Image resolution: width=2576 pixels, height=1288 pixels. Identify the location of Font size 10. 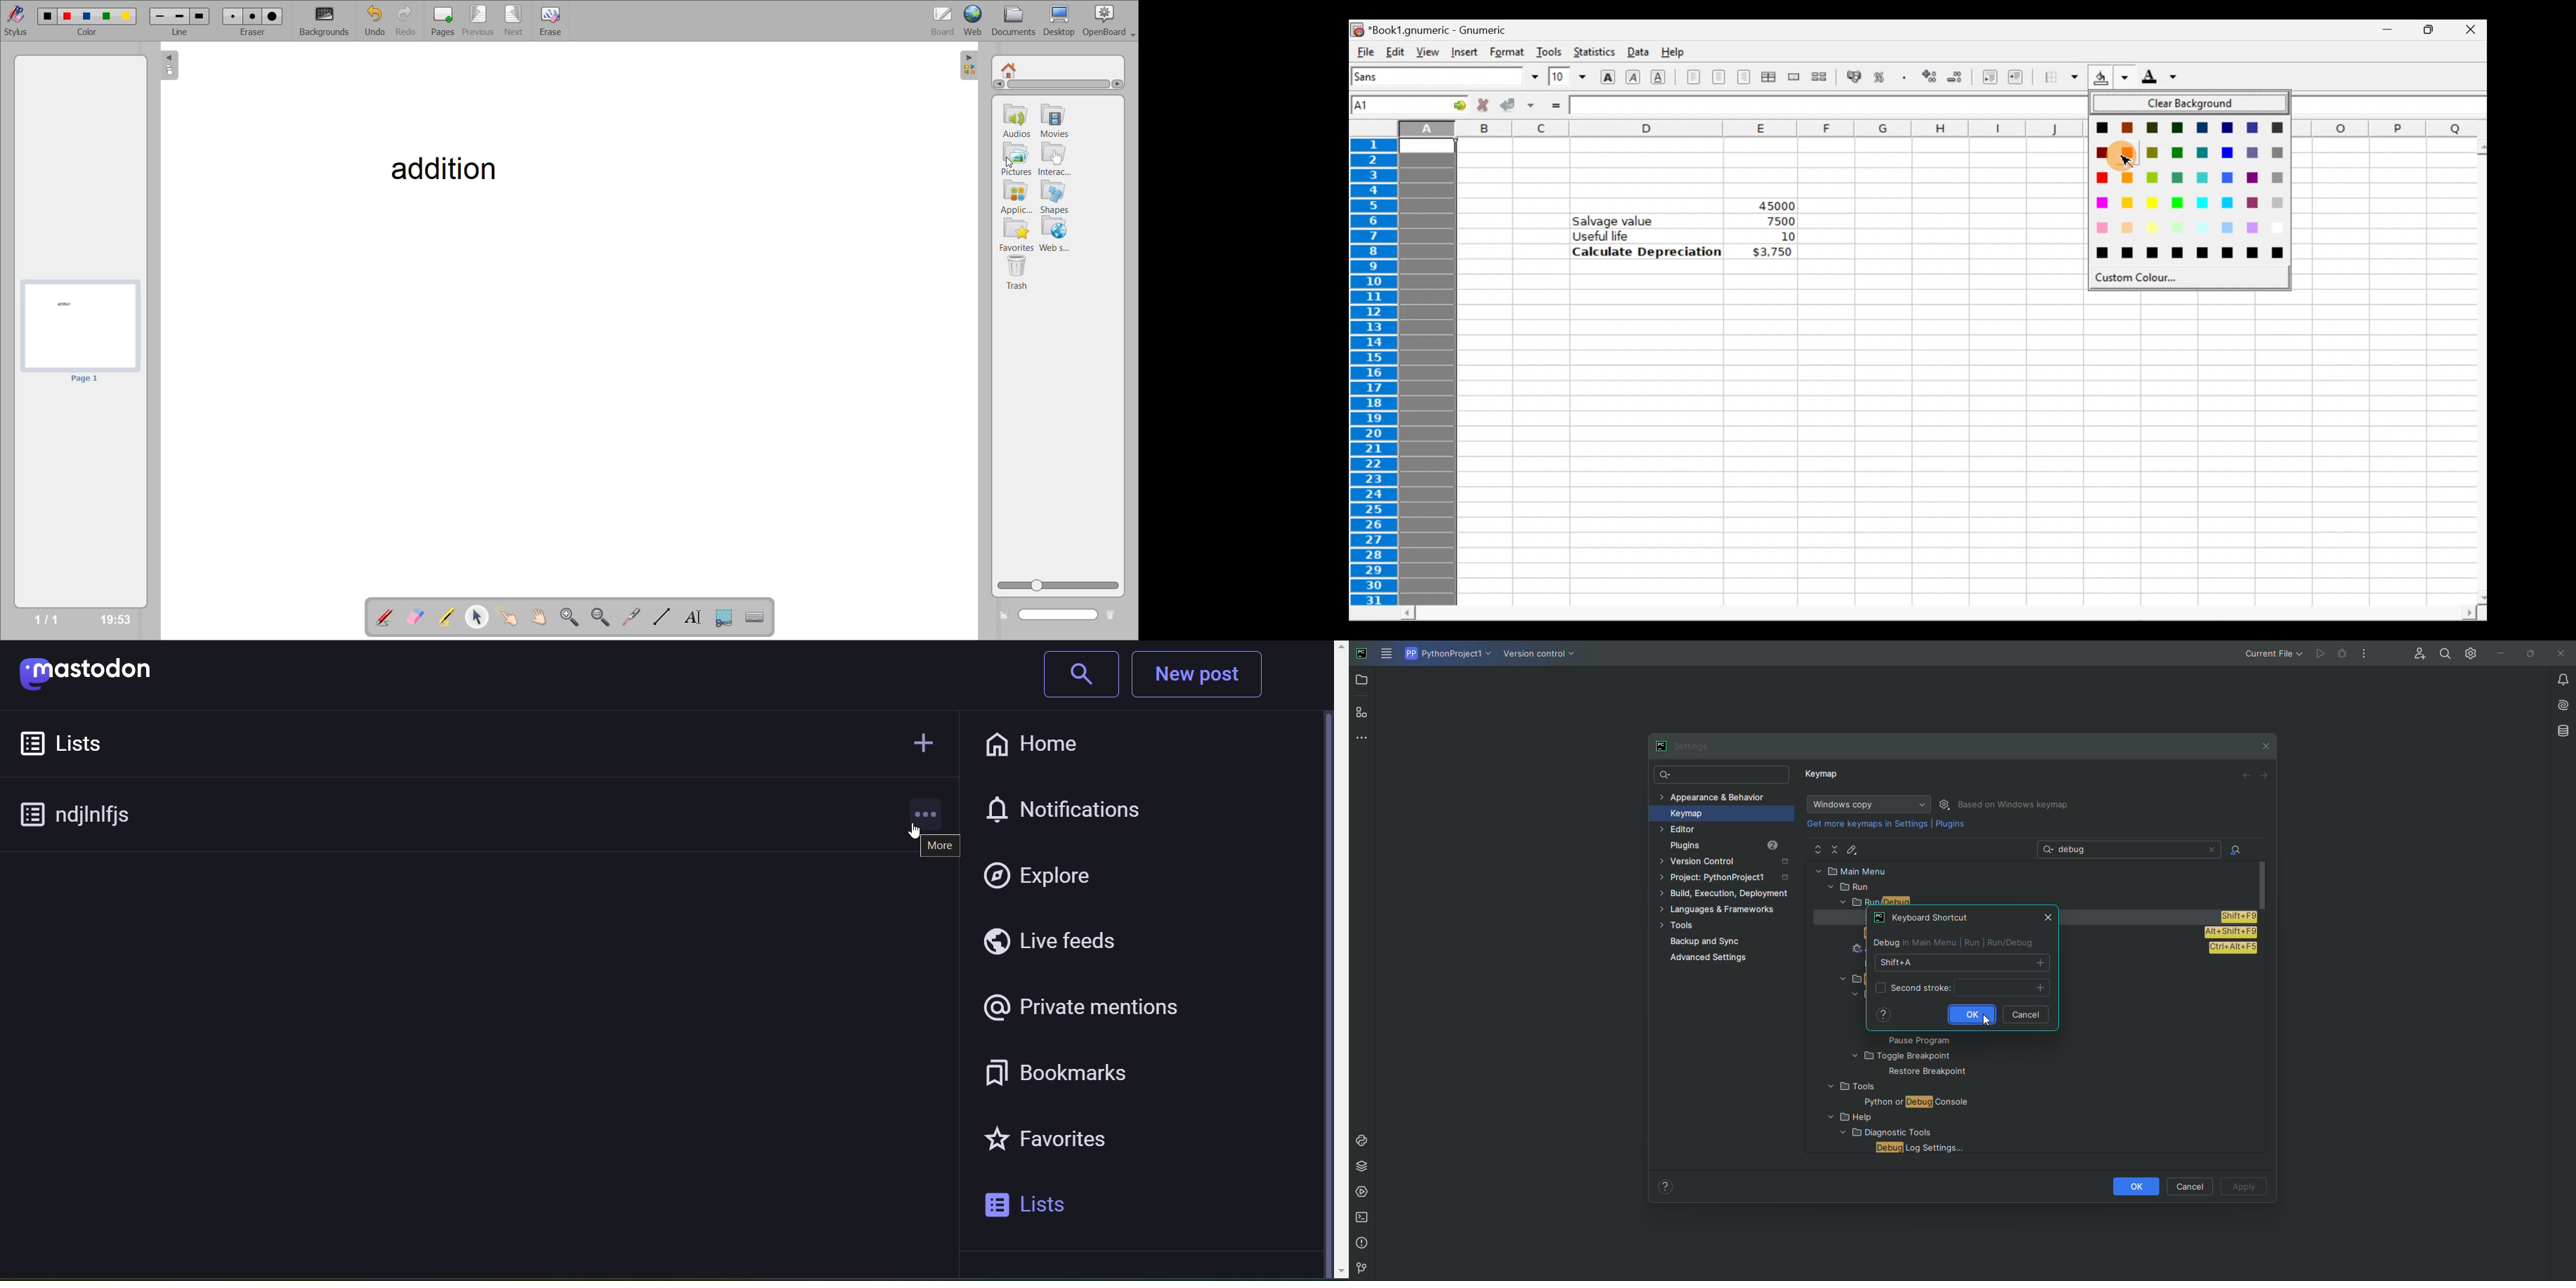
(1564, 78).